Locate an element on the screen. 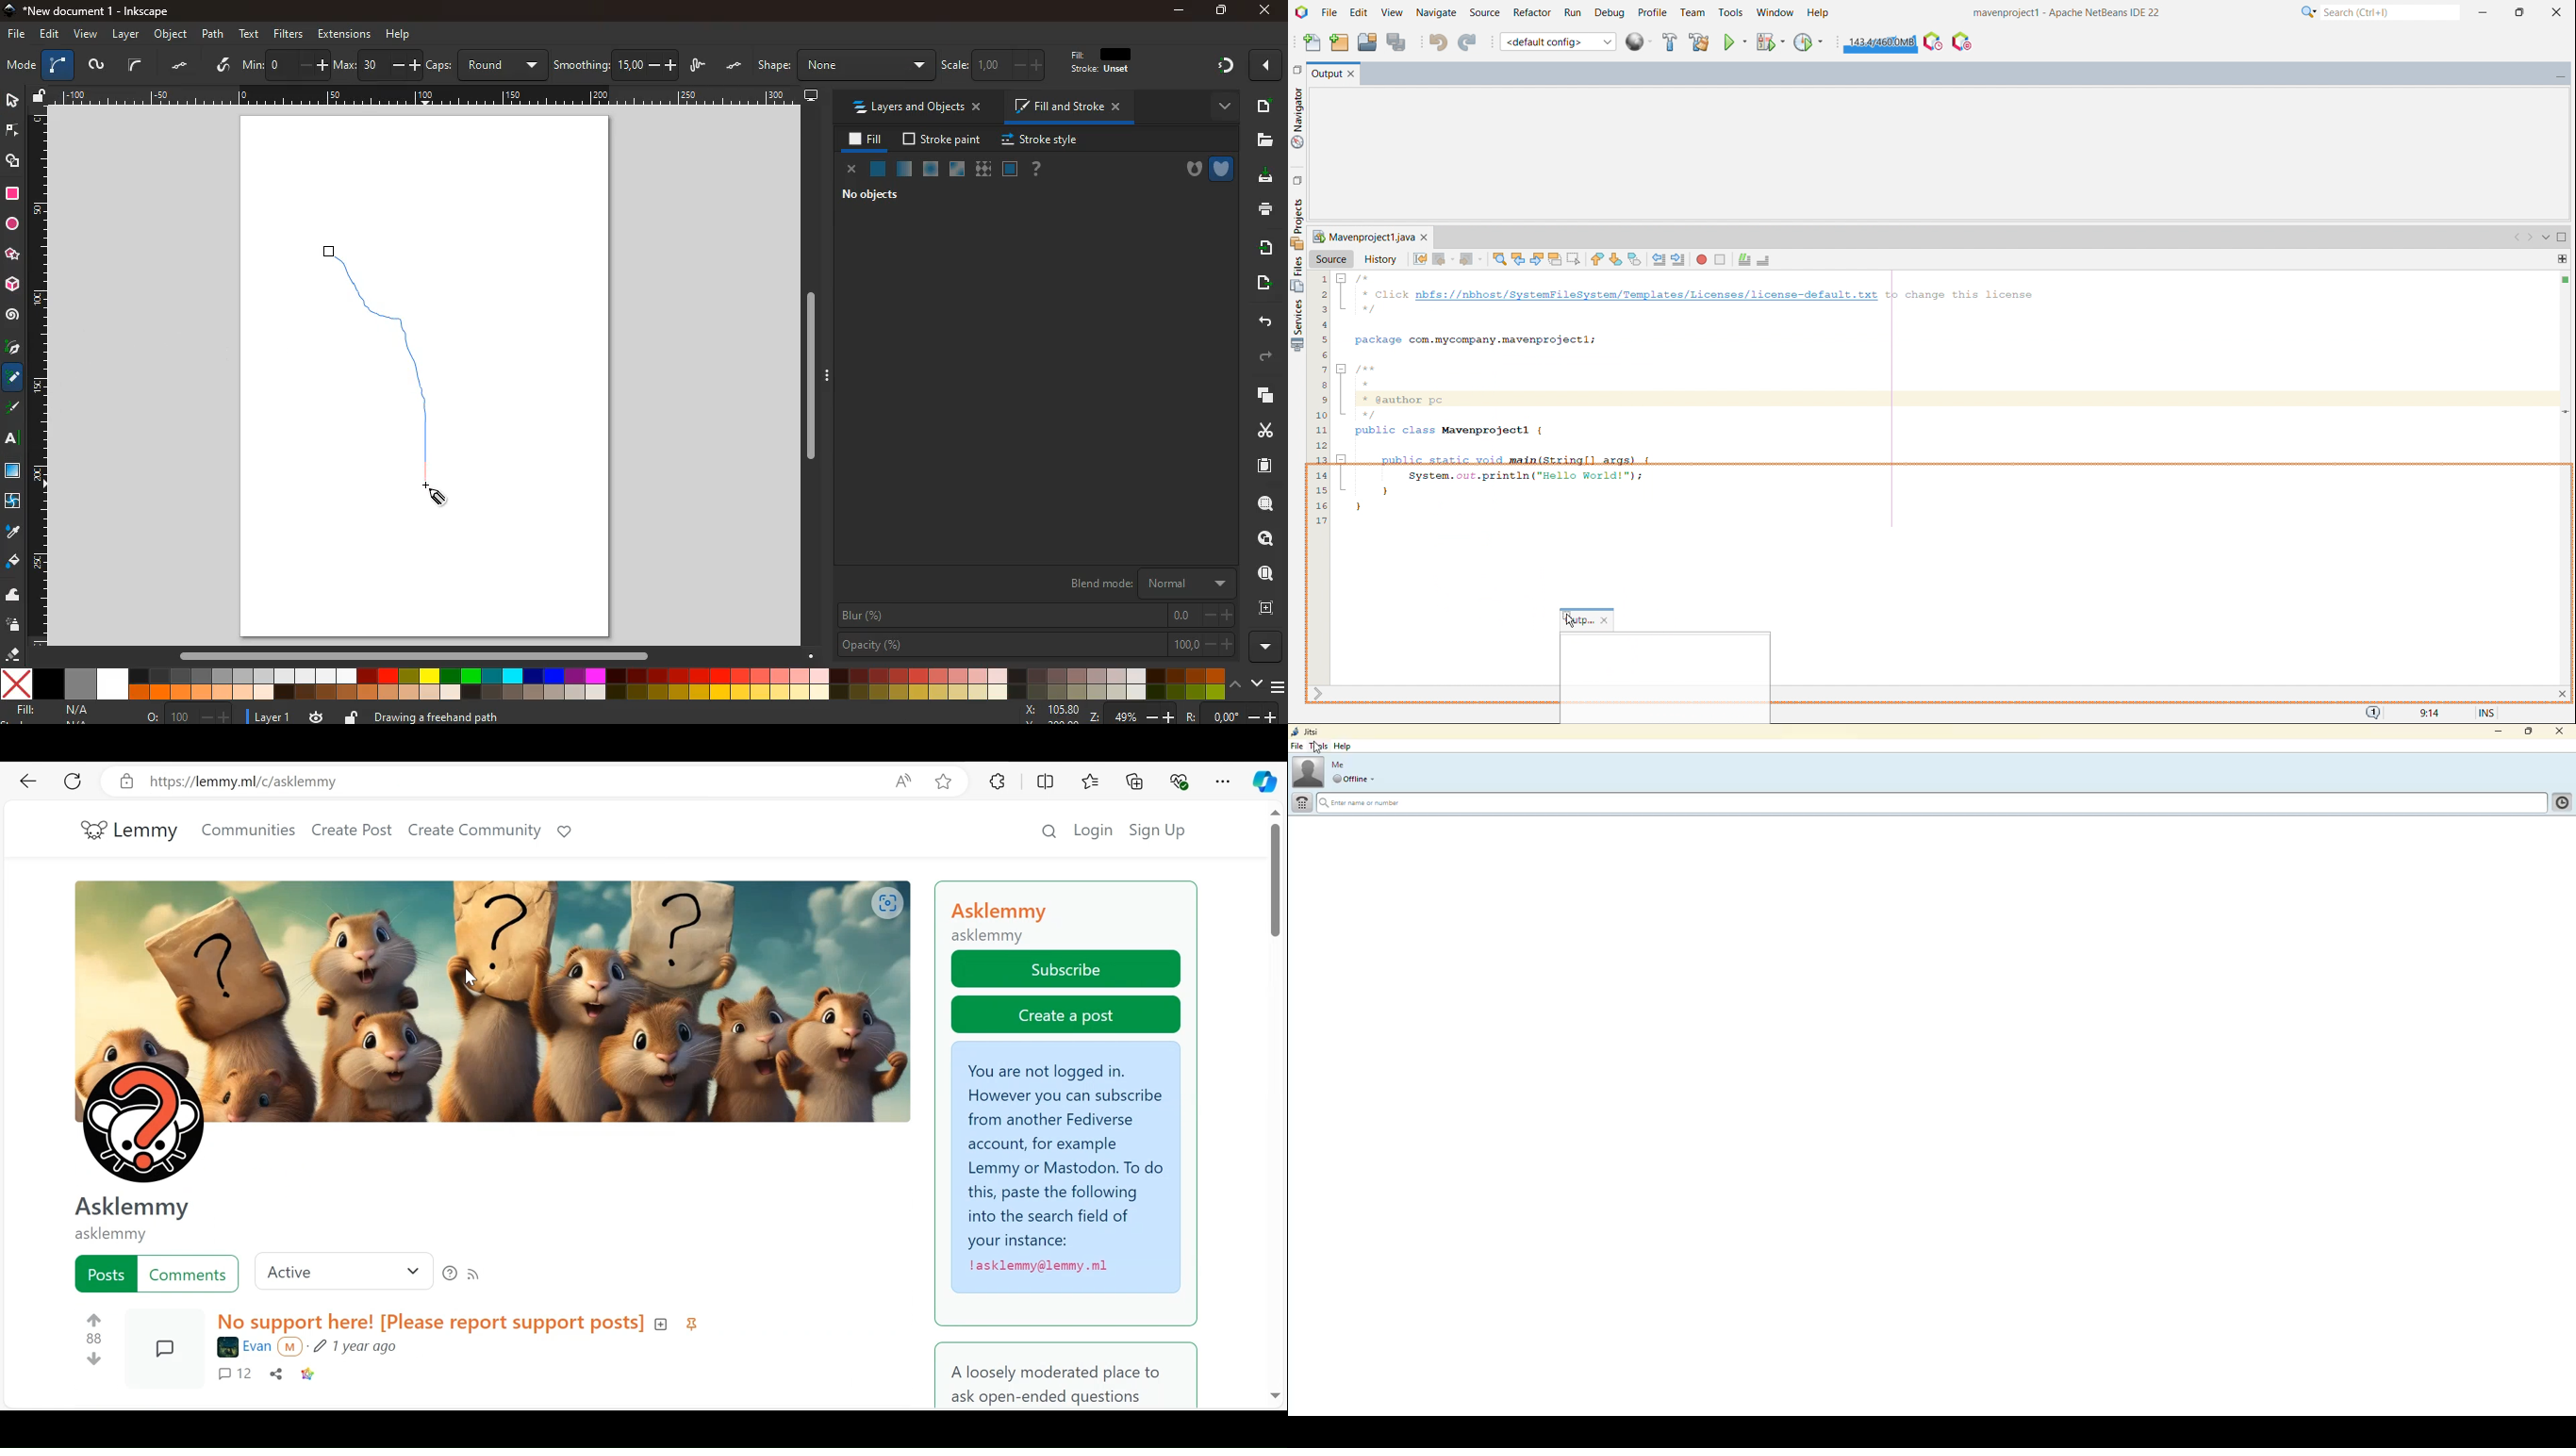 This screenshot has width=2576, height=1456. zoom is located at coordinates (190, 713).